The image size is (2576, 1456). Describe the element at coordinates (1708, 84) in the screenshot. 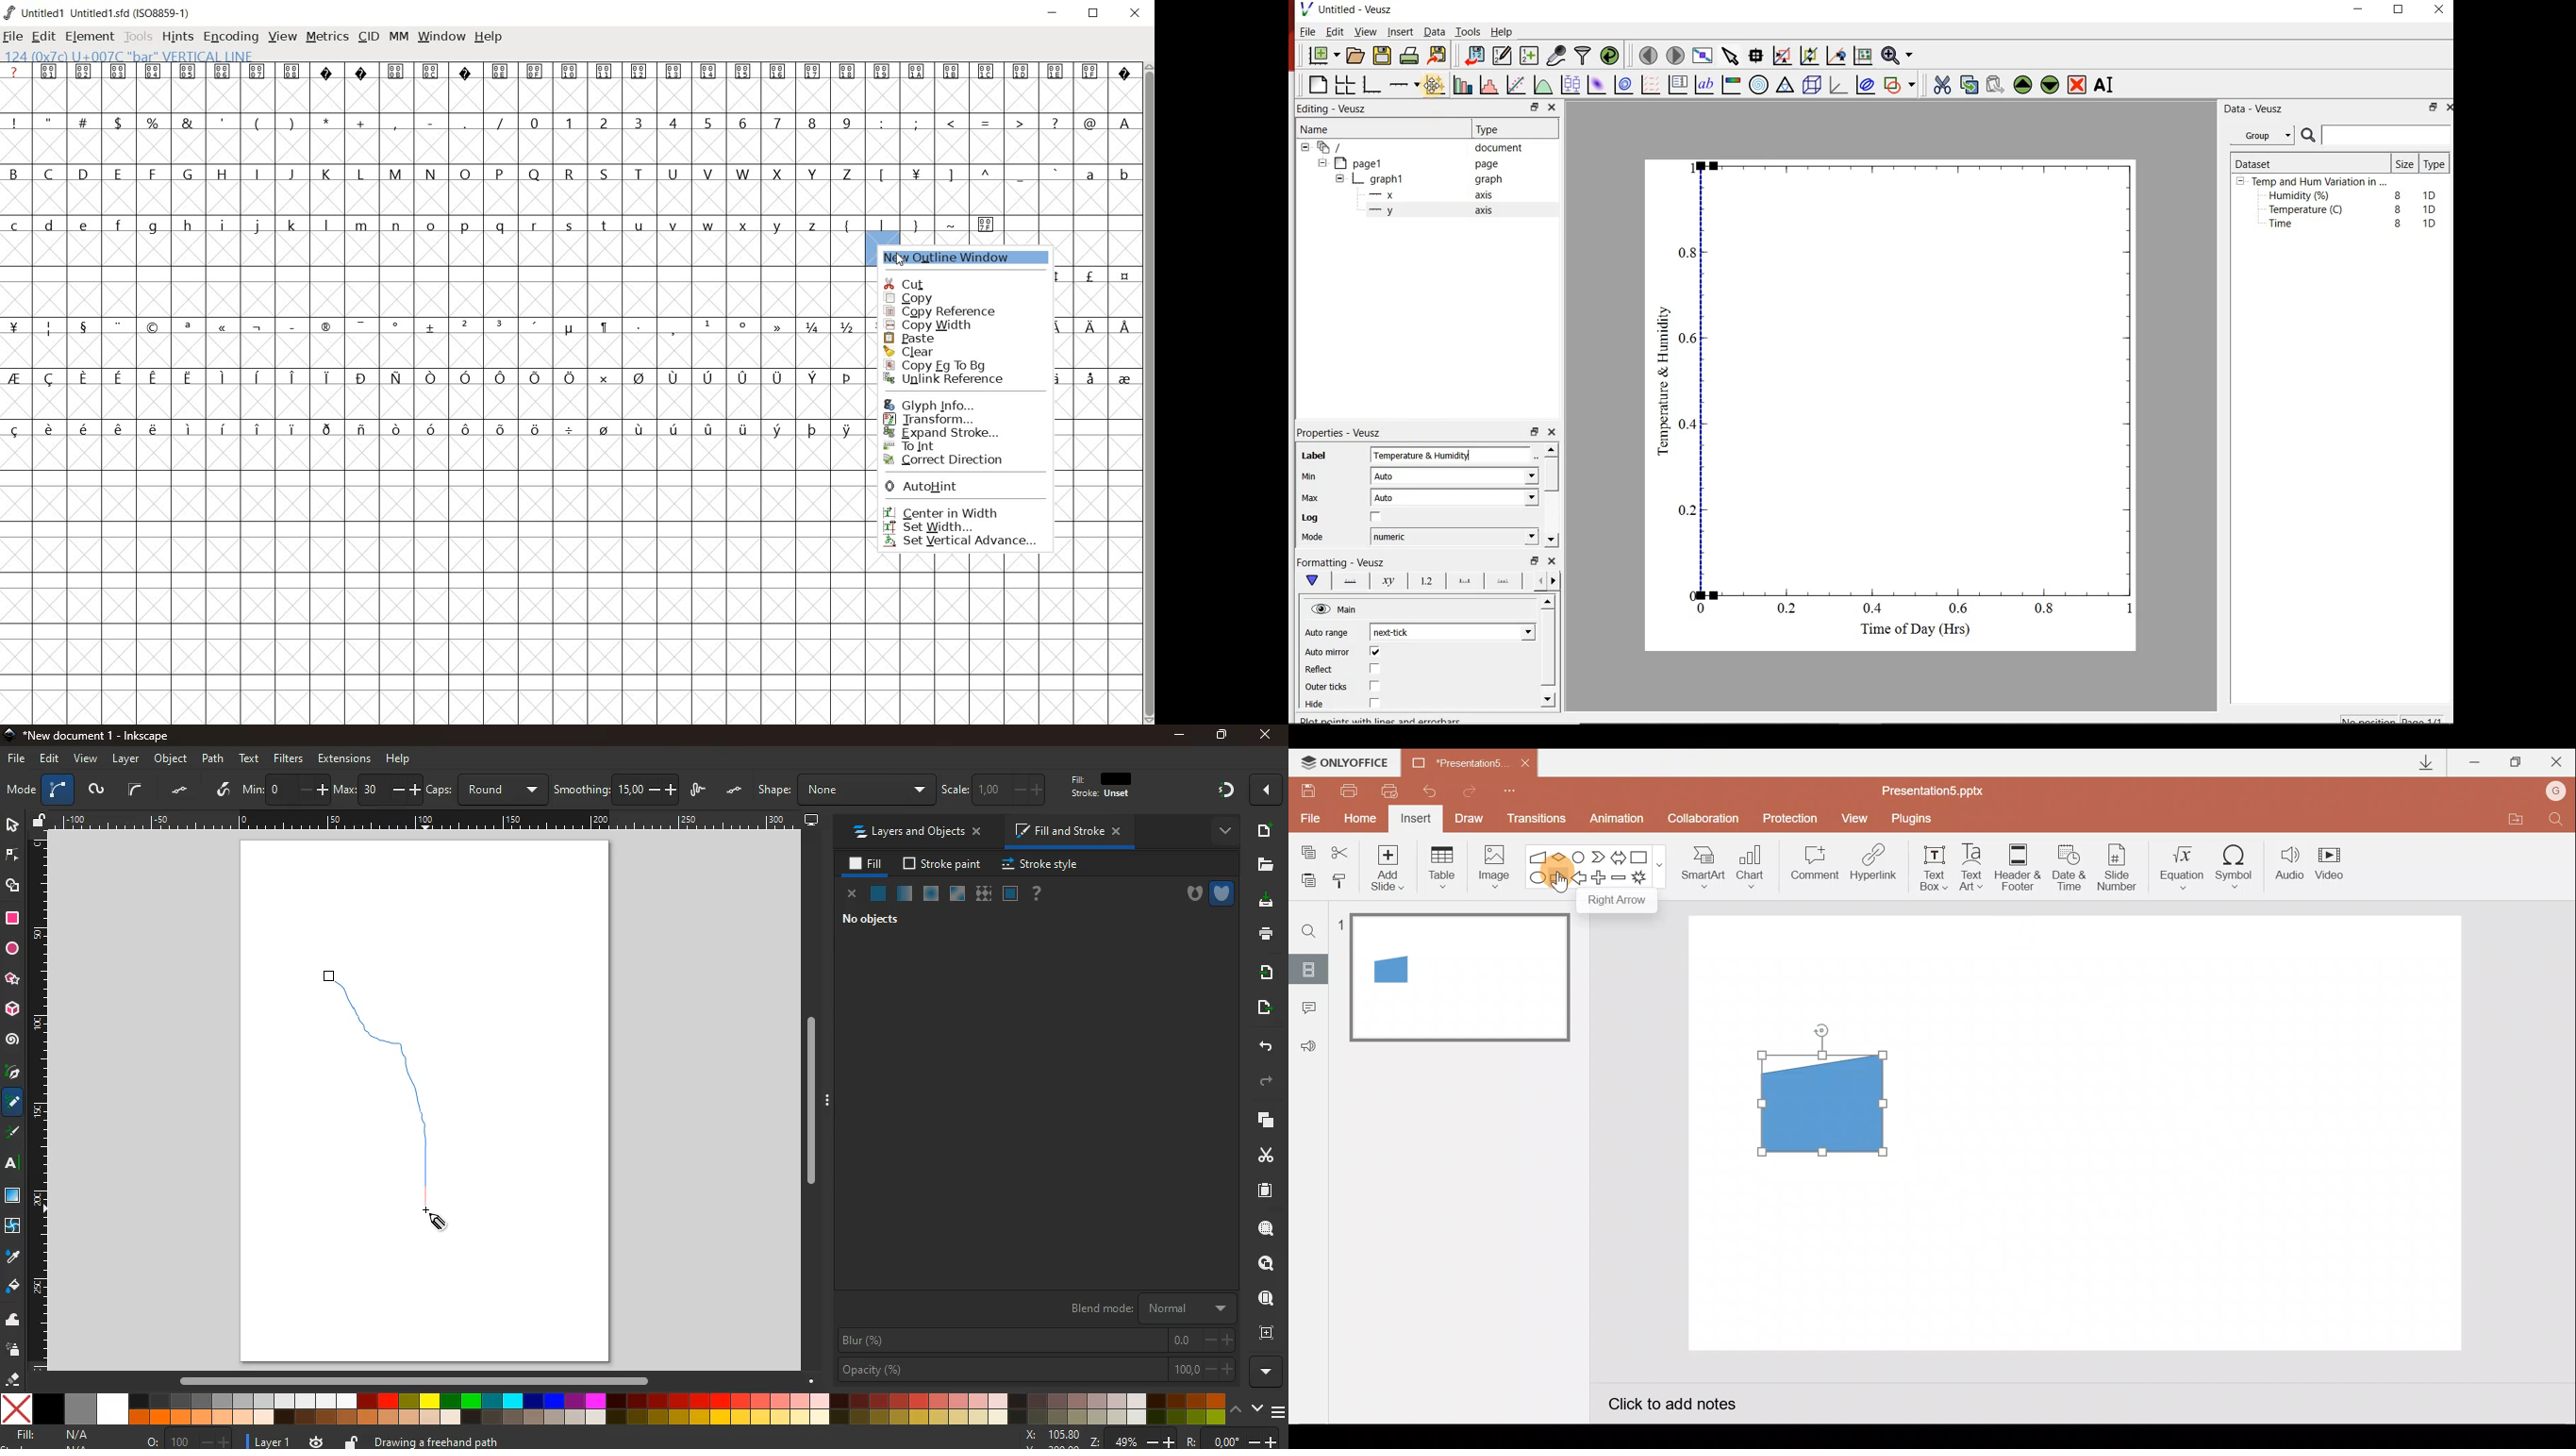

I see `text label` at that location.